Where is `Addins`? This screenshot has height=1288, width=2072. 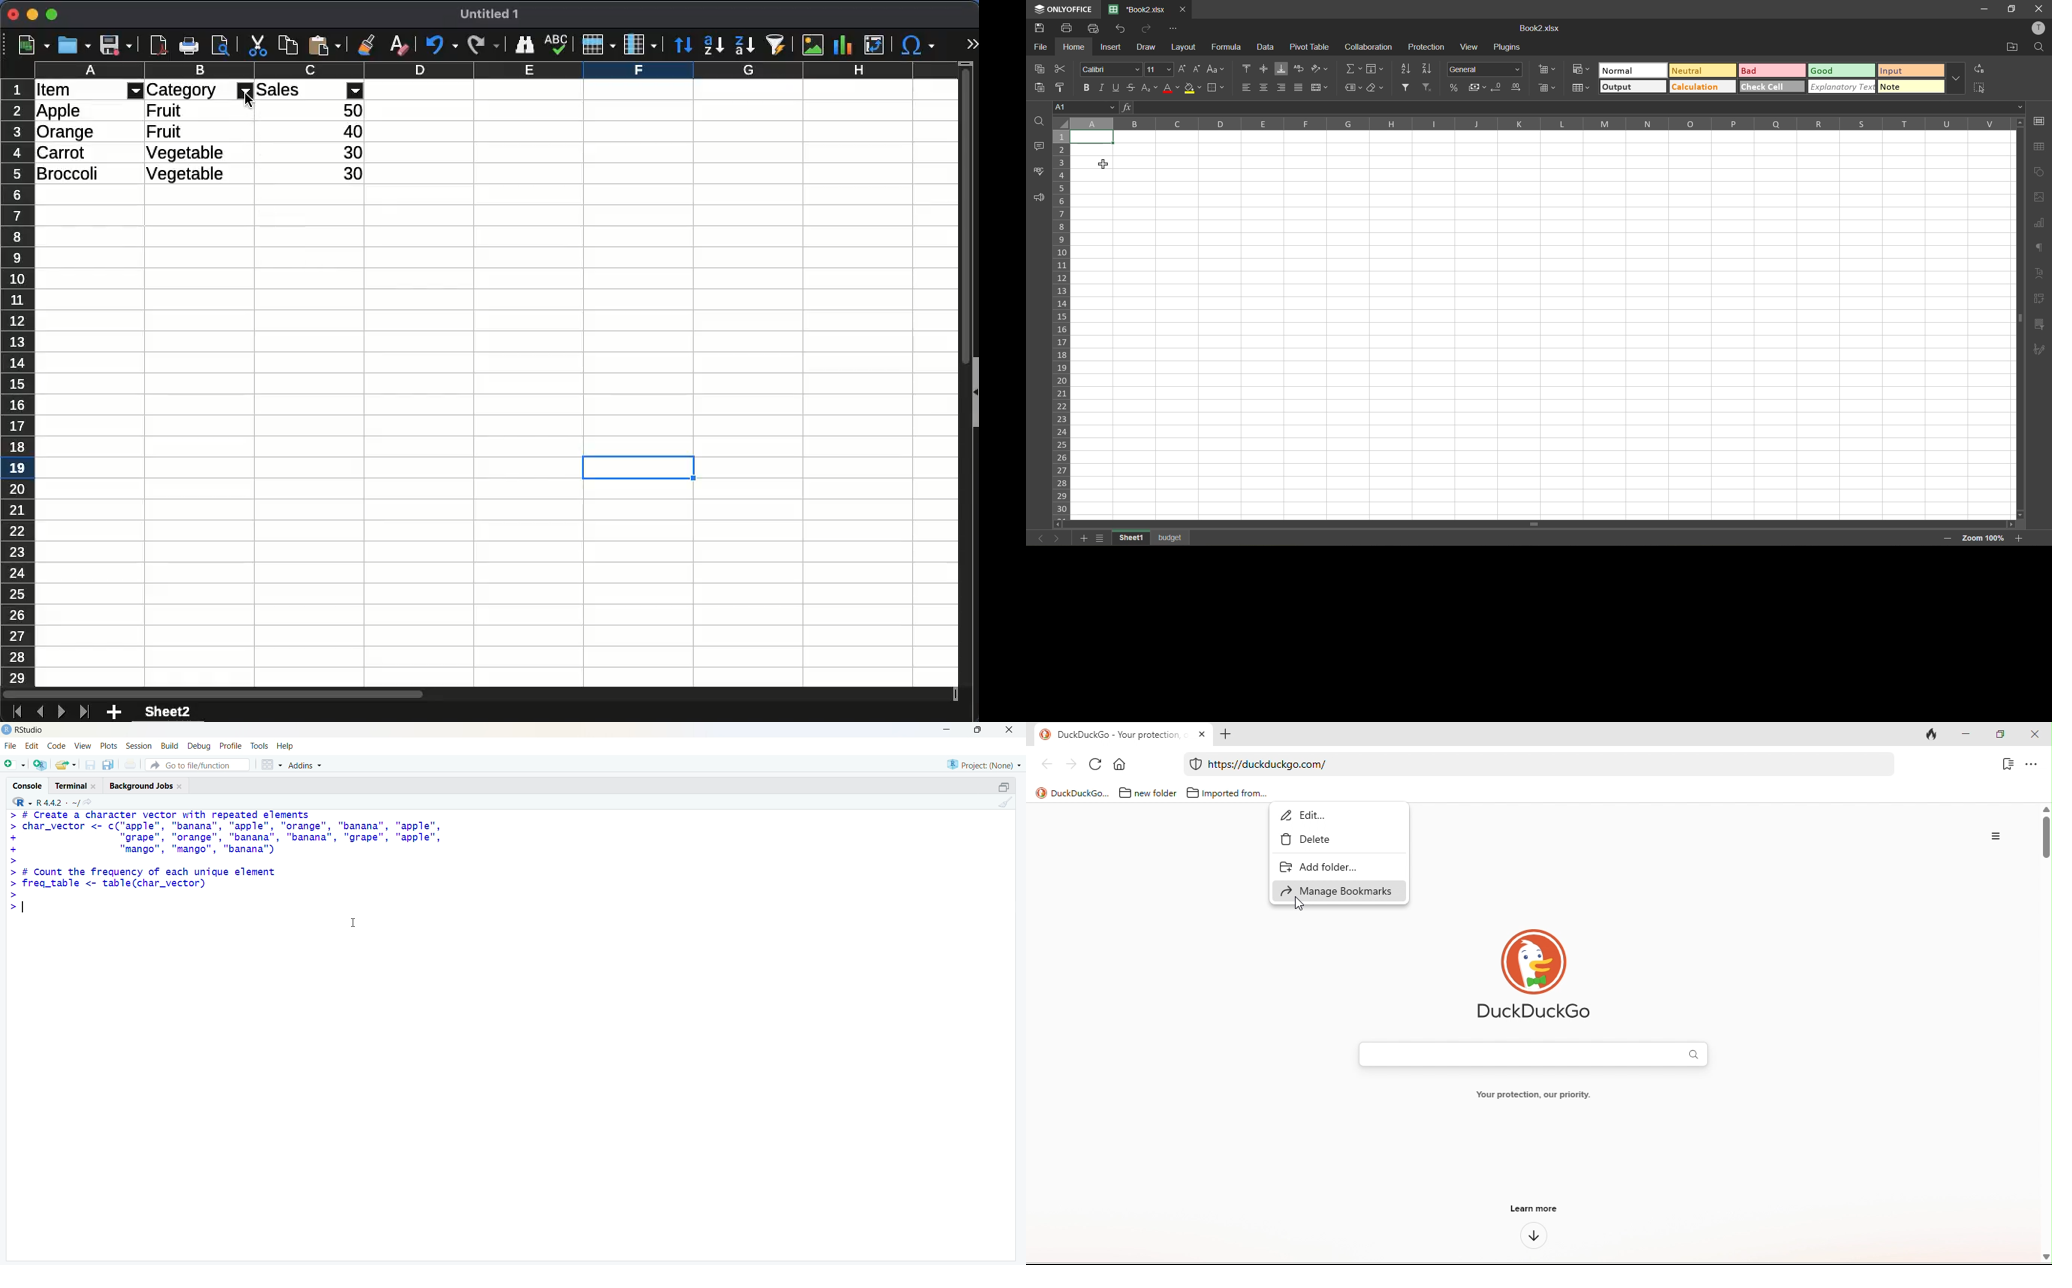
Addins is located at coordinates (306, 765).